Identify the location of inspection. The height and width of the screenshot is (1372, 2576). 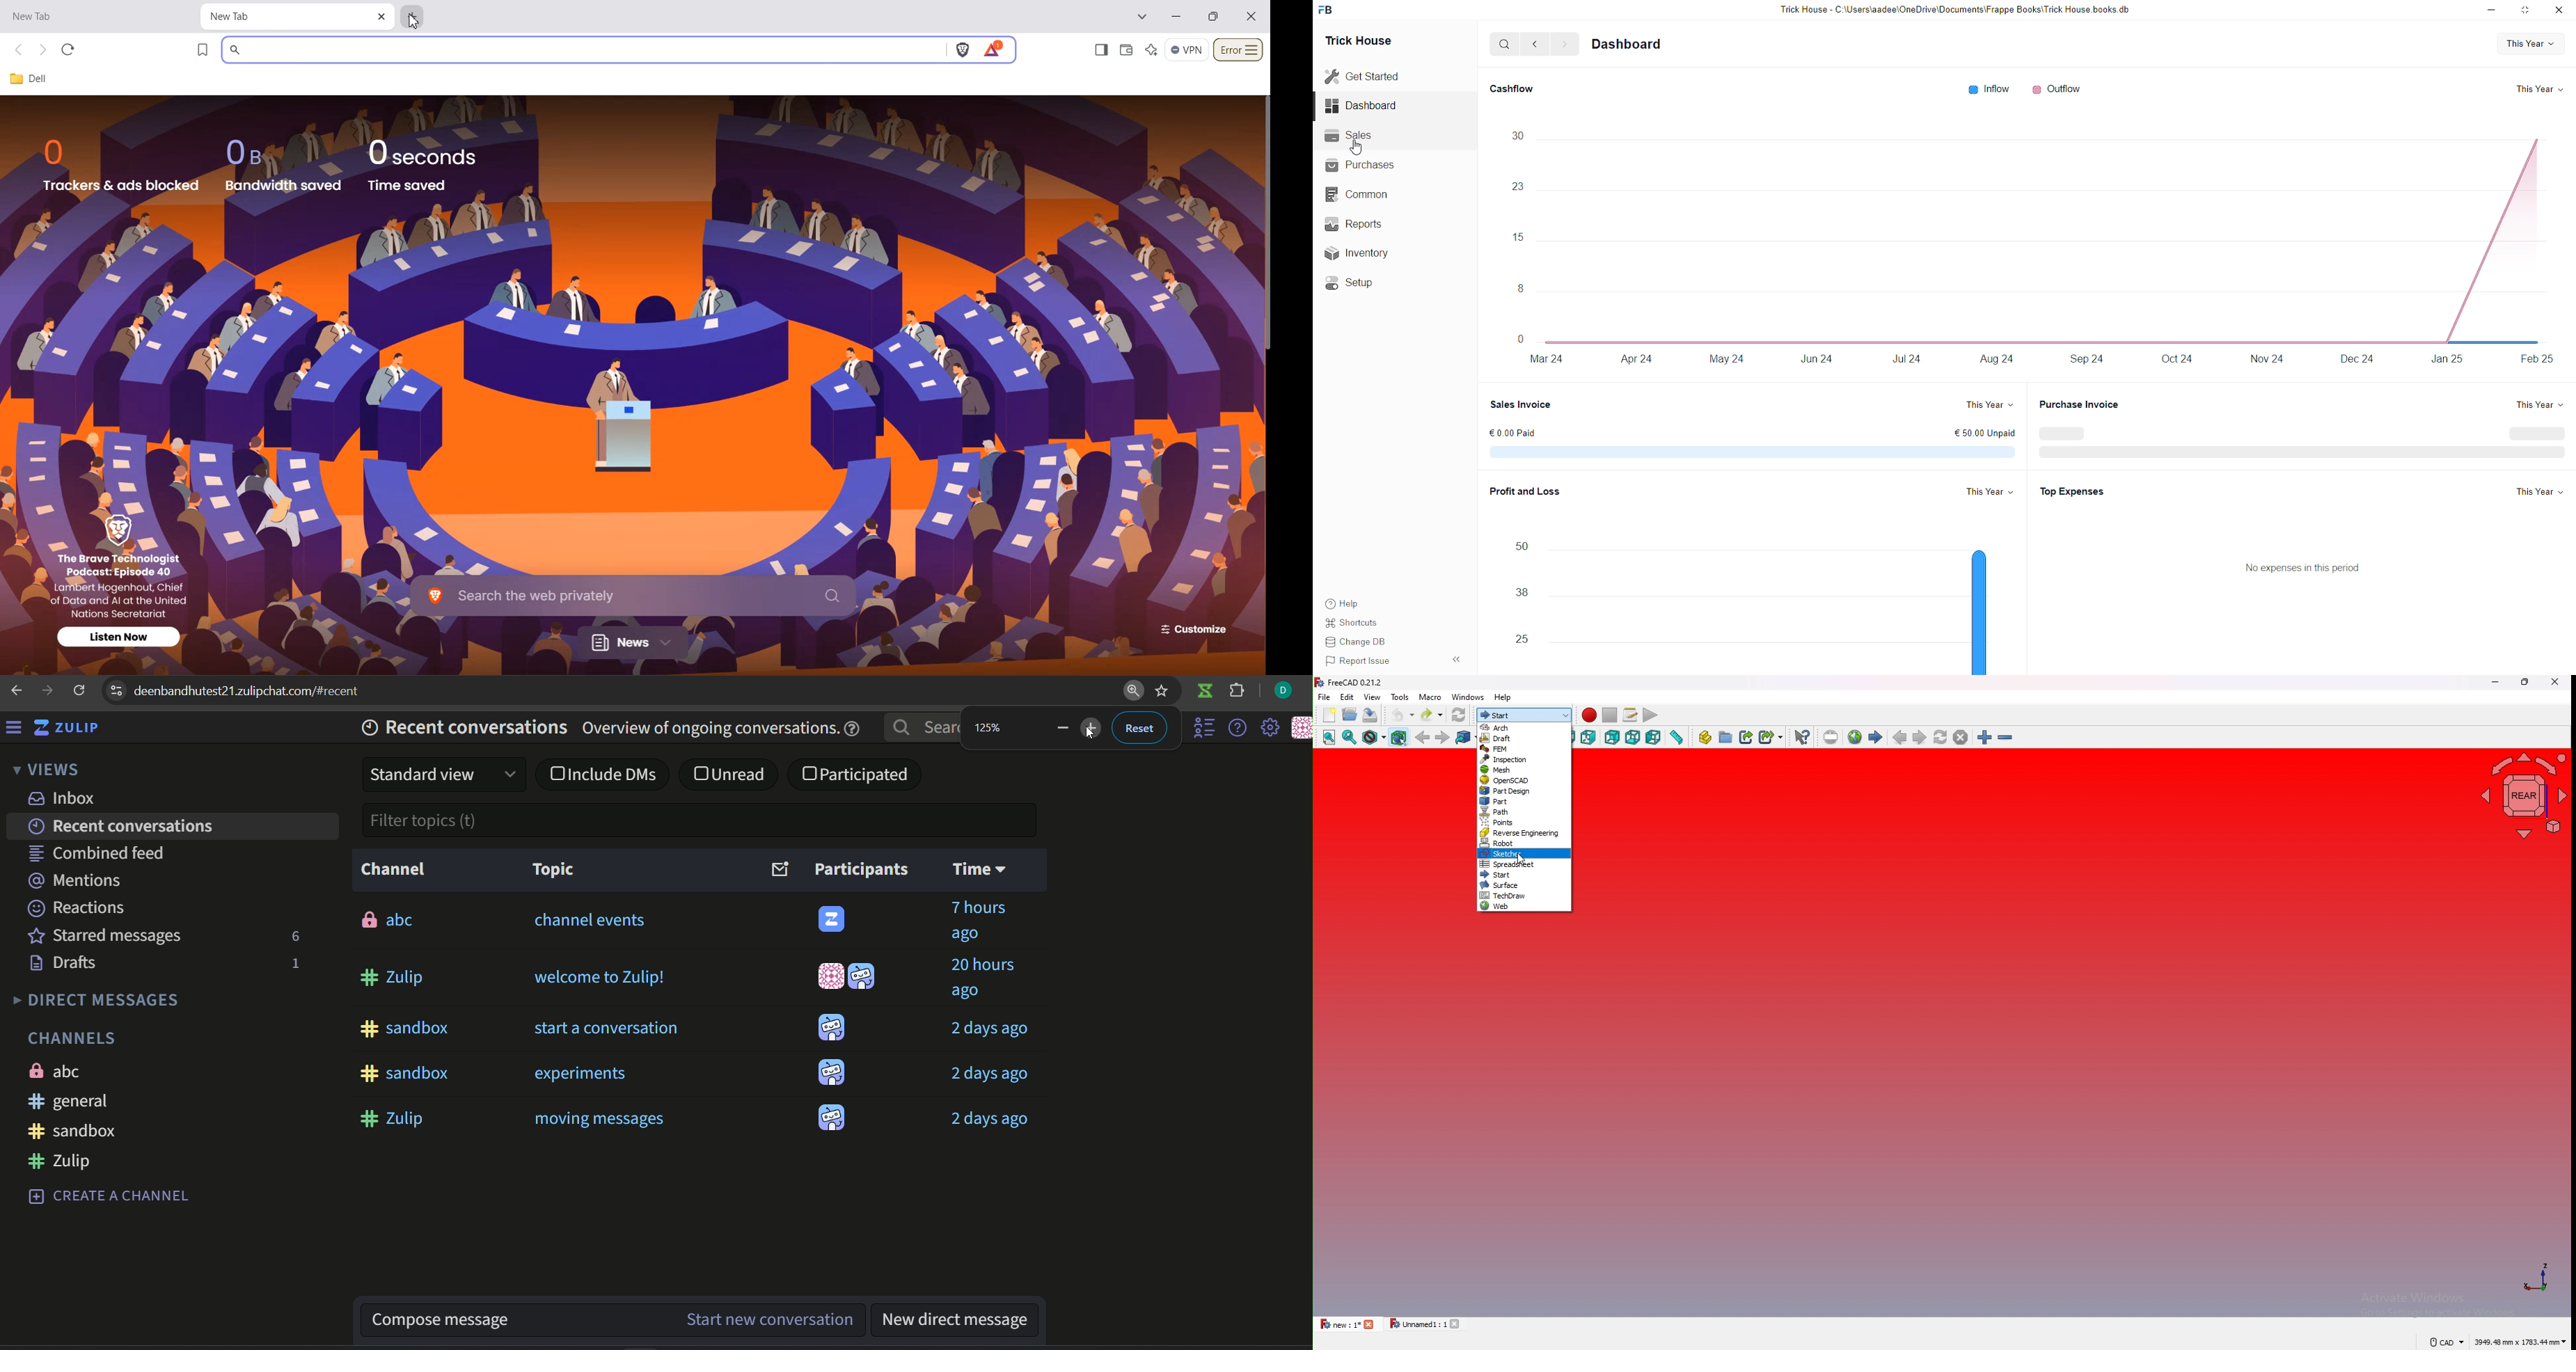
(1524, 759).